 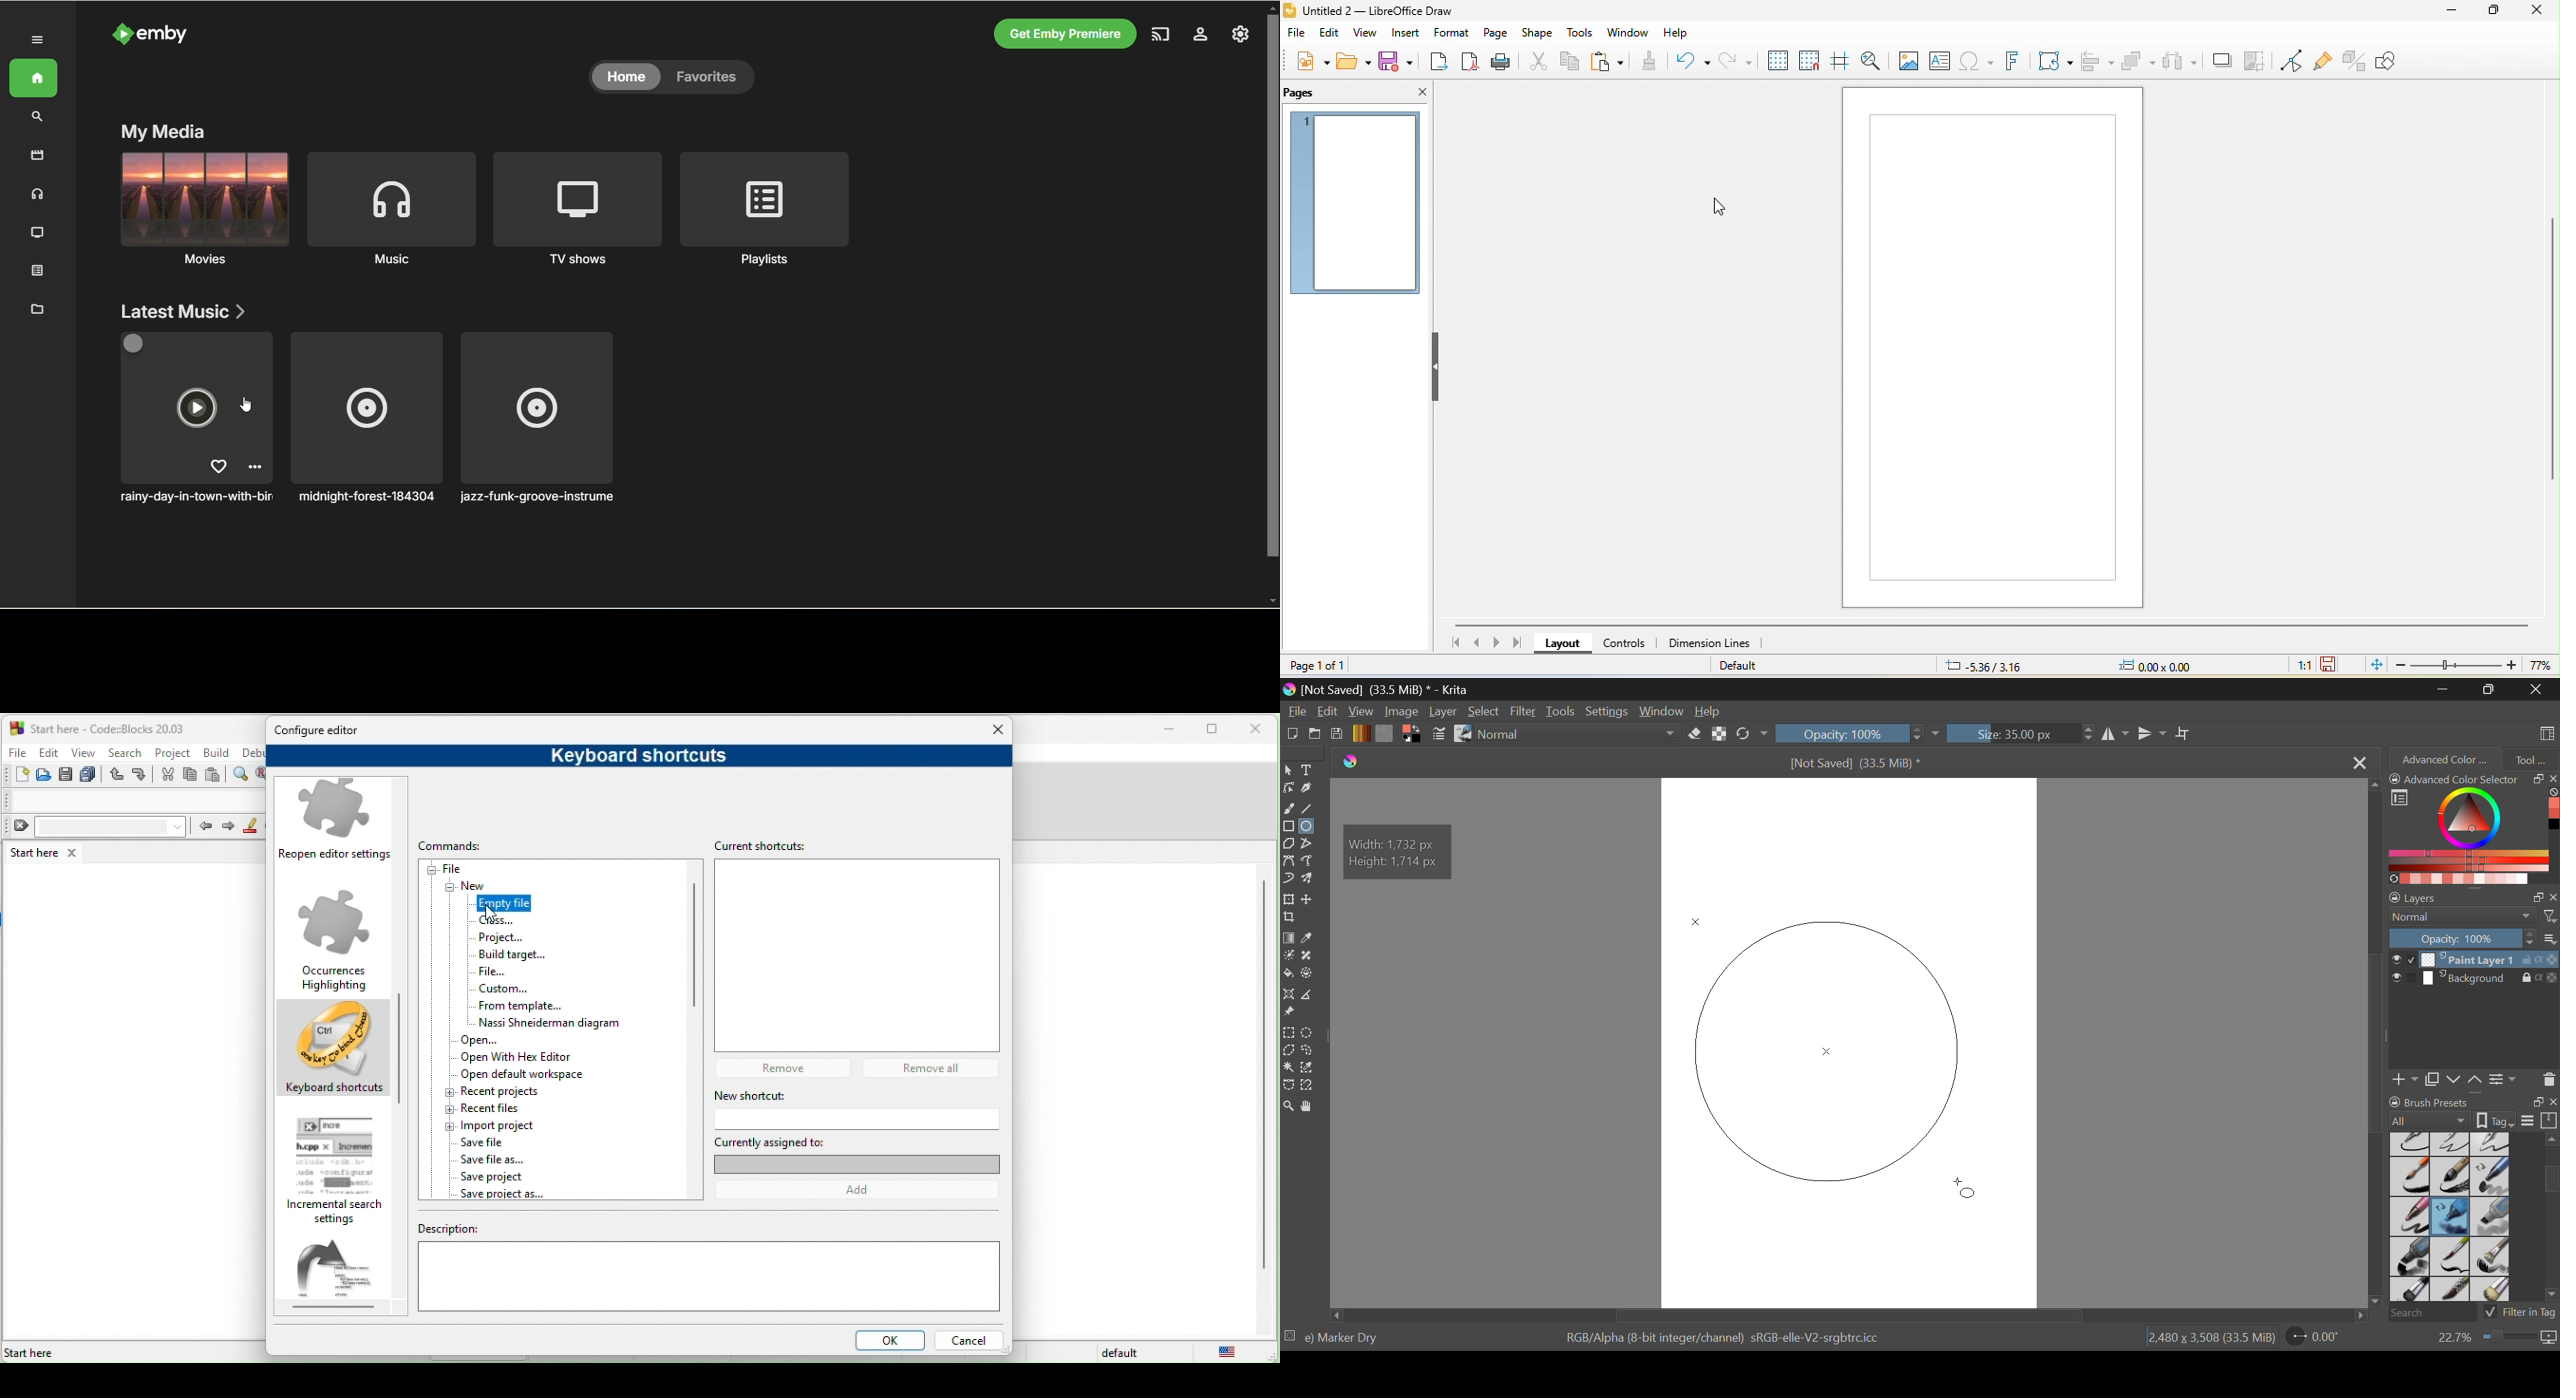 What do you see at coordinates (47, 852) in the screenshot?
I see `start here` at bounding box center [47, 852].